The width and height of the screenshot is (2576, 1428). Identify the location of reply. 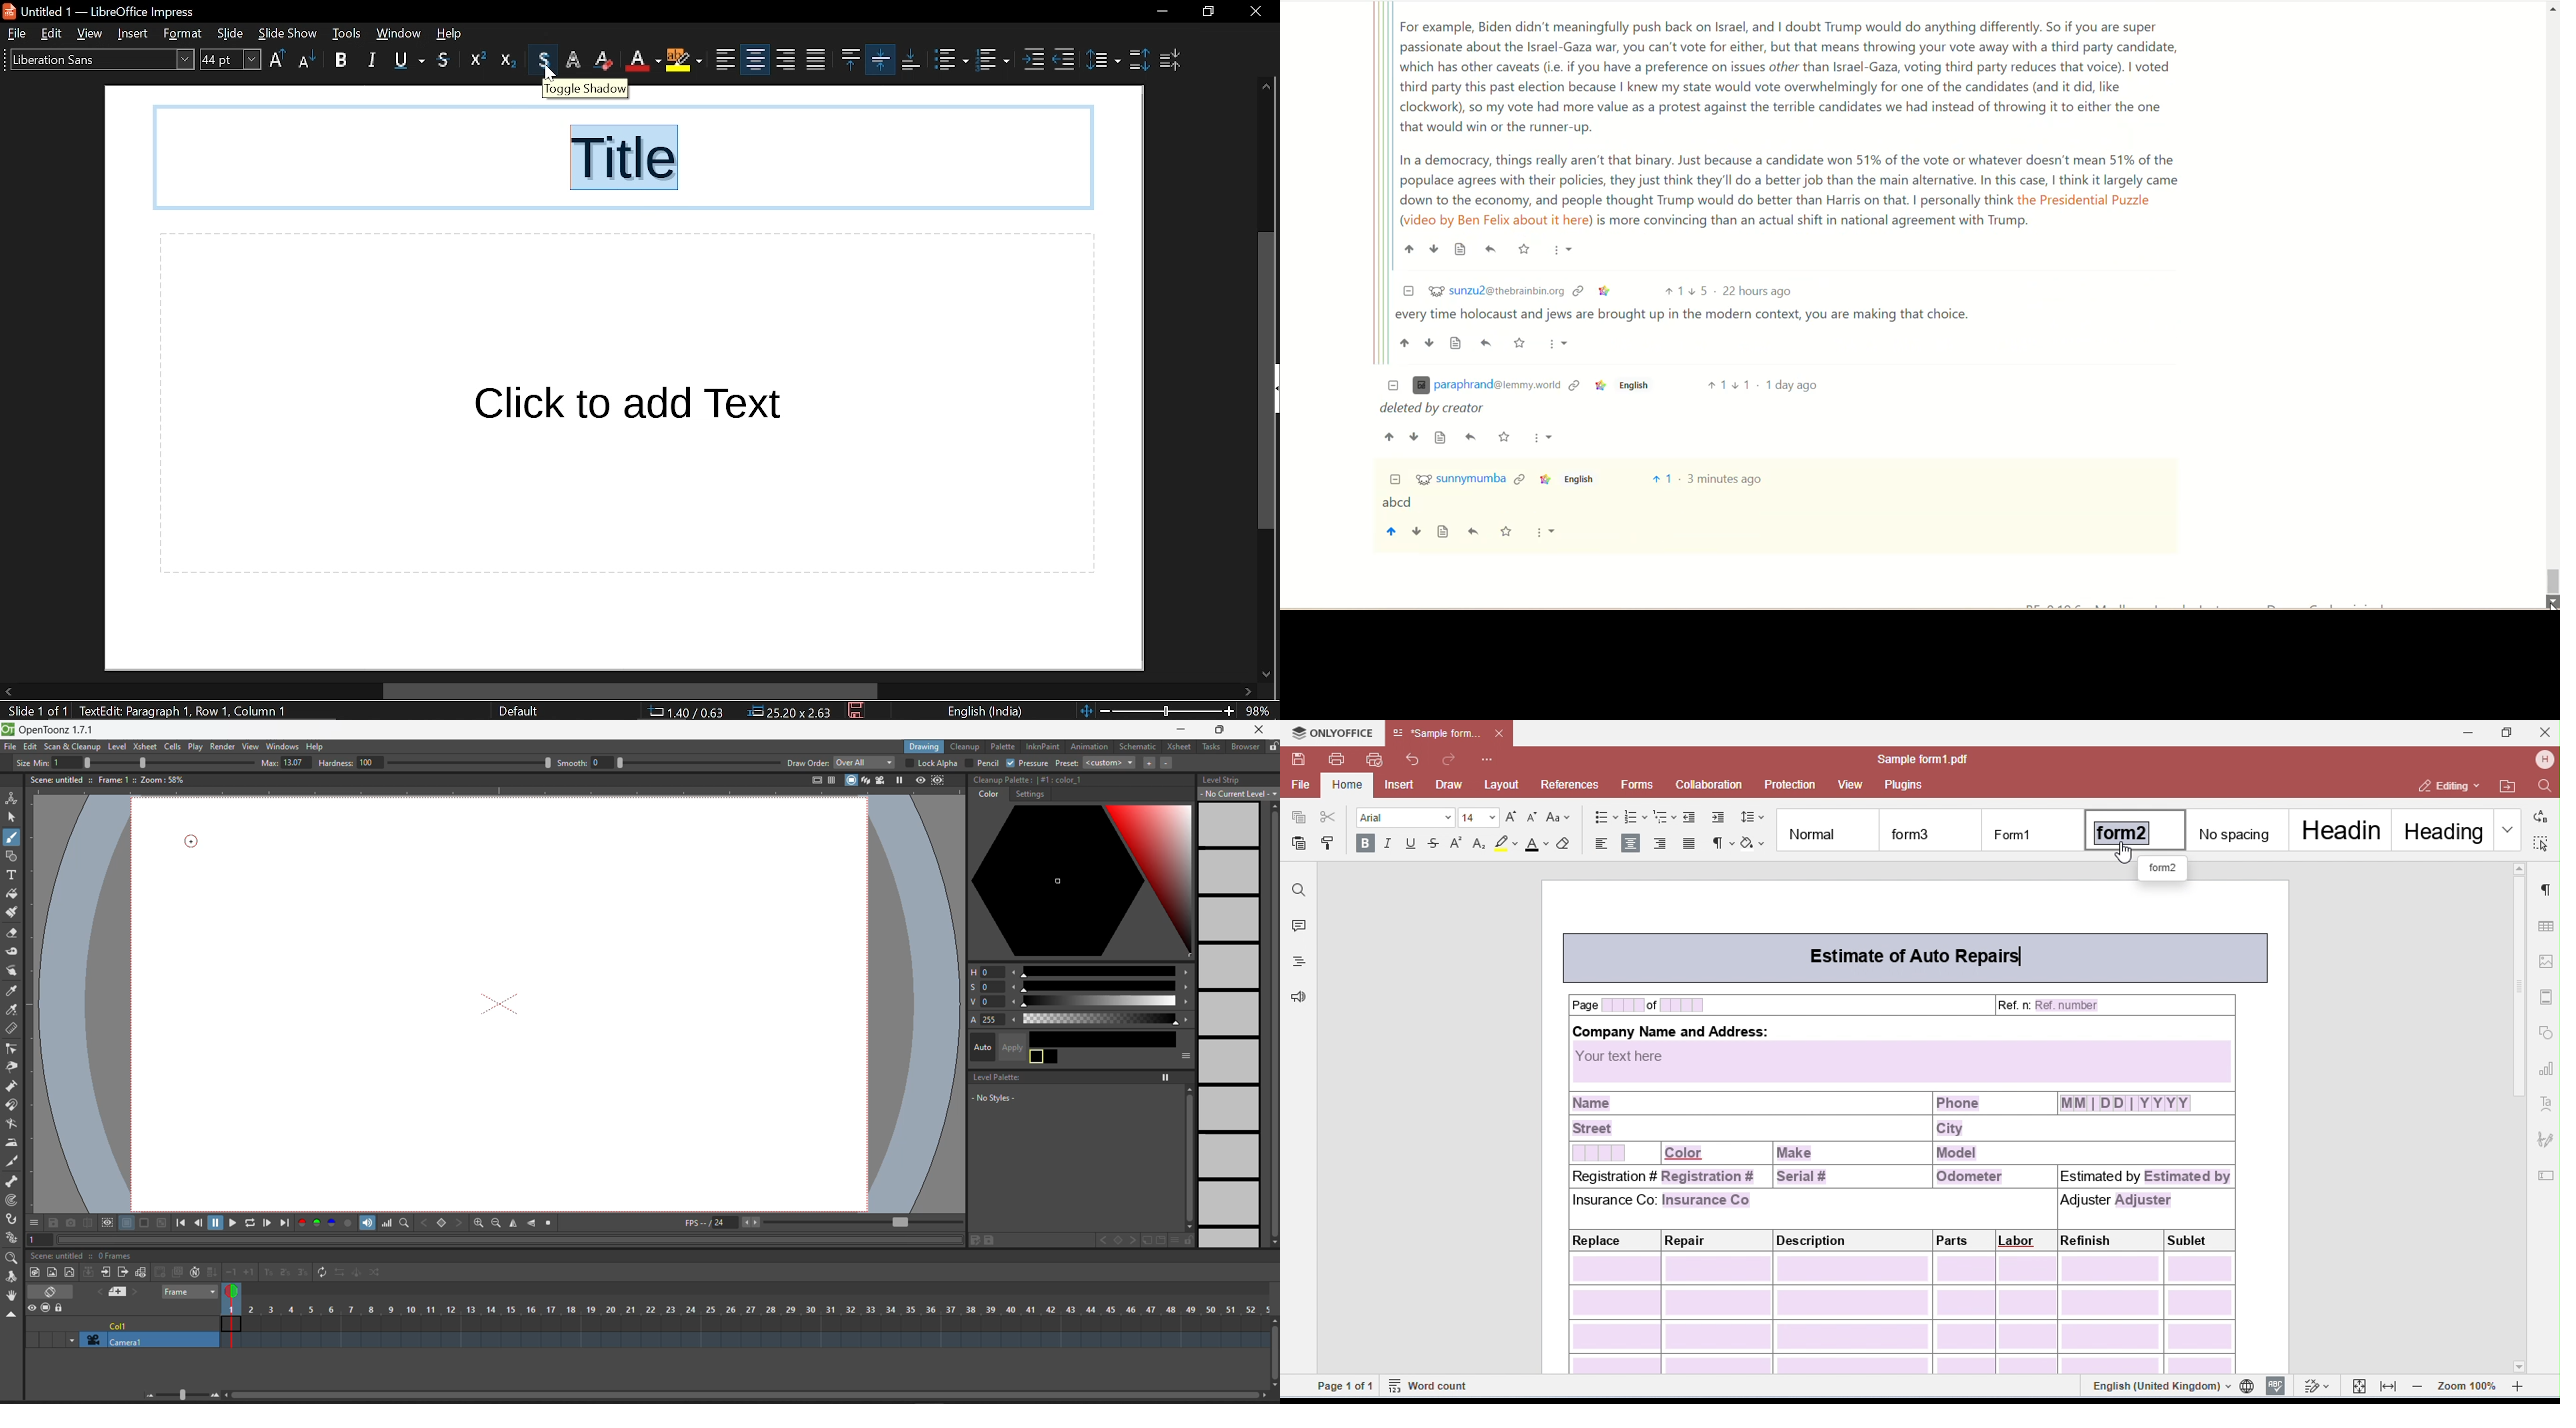
(1475, 531).